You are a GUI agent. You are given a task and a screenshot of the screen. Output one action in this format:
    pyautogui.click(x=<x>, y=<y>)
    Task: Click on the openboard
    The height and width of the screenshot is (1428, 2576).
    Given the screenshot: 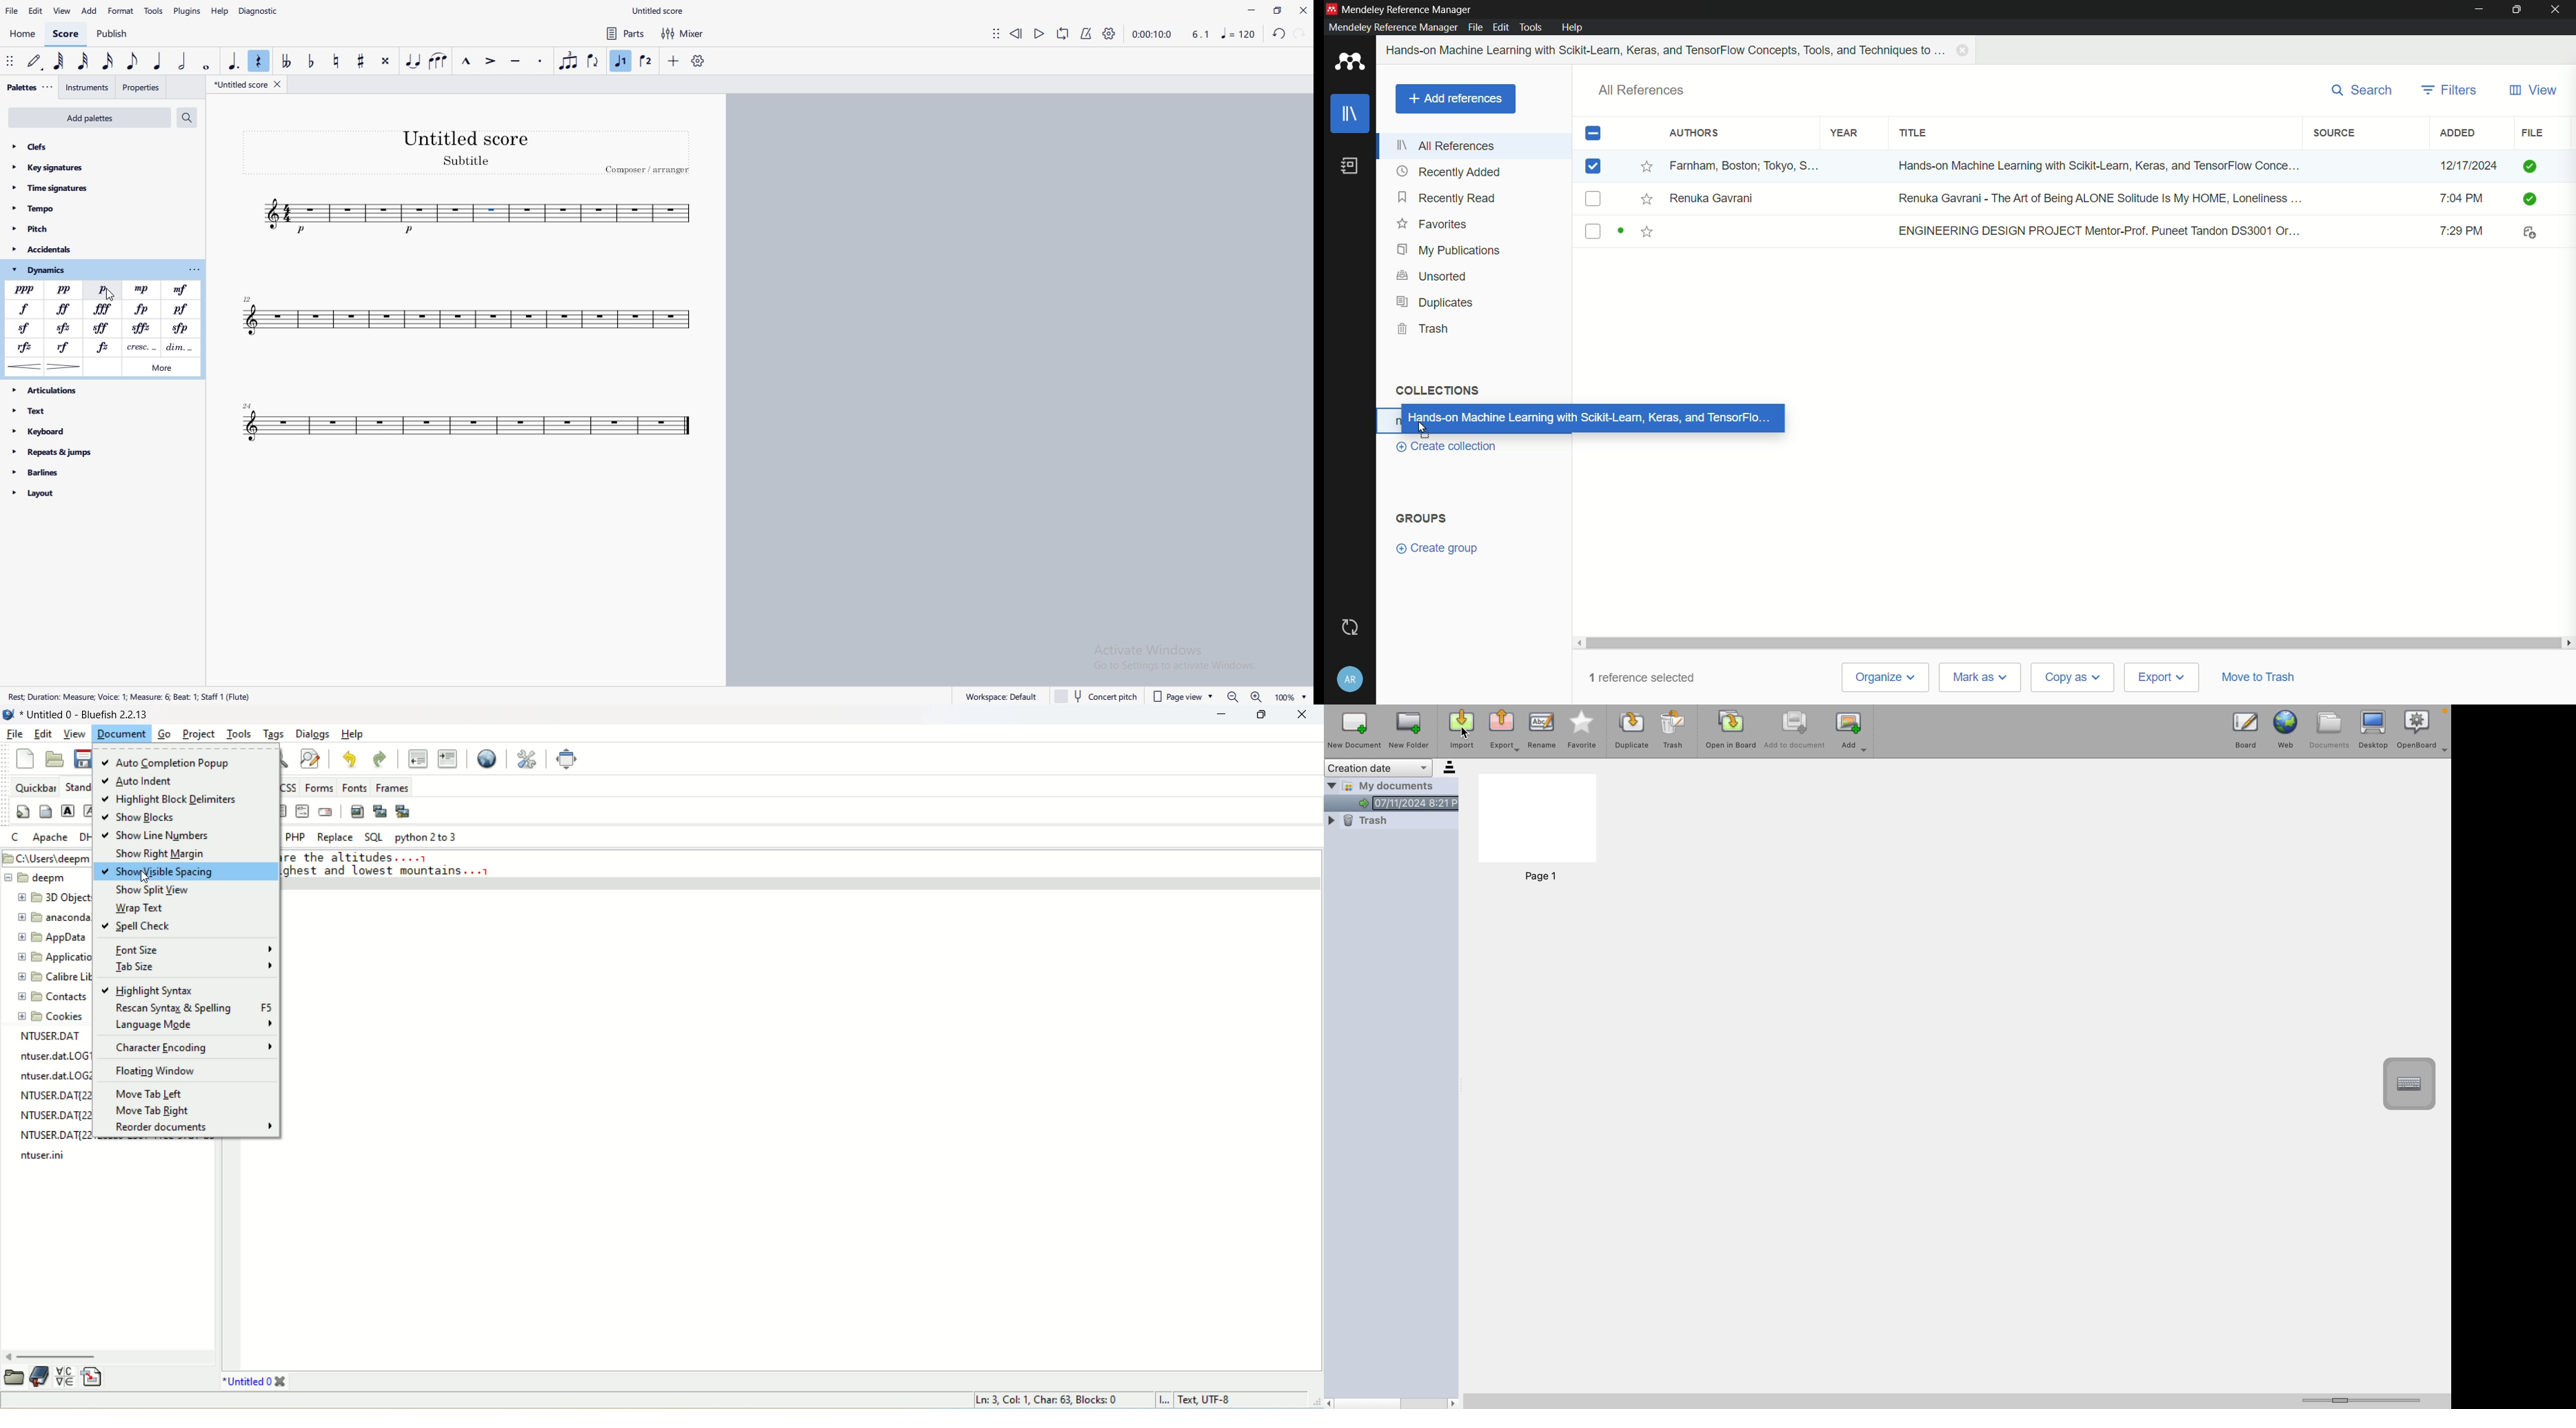 What is the action you would take?
    pyautogui.click(x=2417, y=728)
    